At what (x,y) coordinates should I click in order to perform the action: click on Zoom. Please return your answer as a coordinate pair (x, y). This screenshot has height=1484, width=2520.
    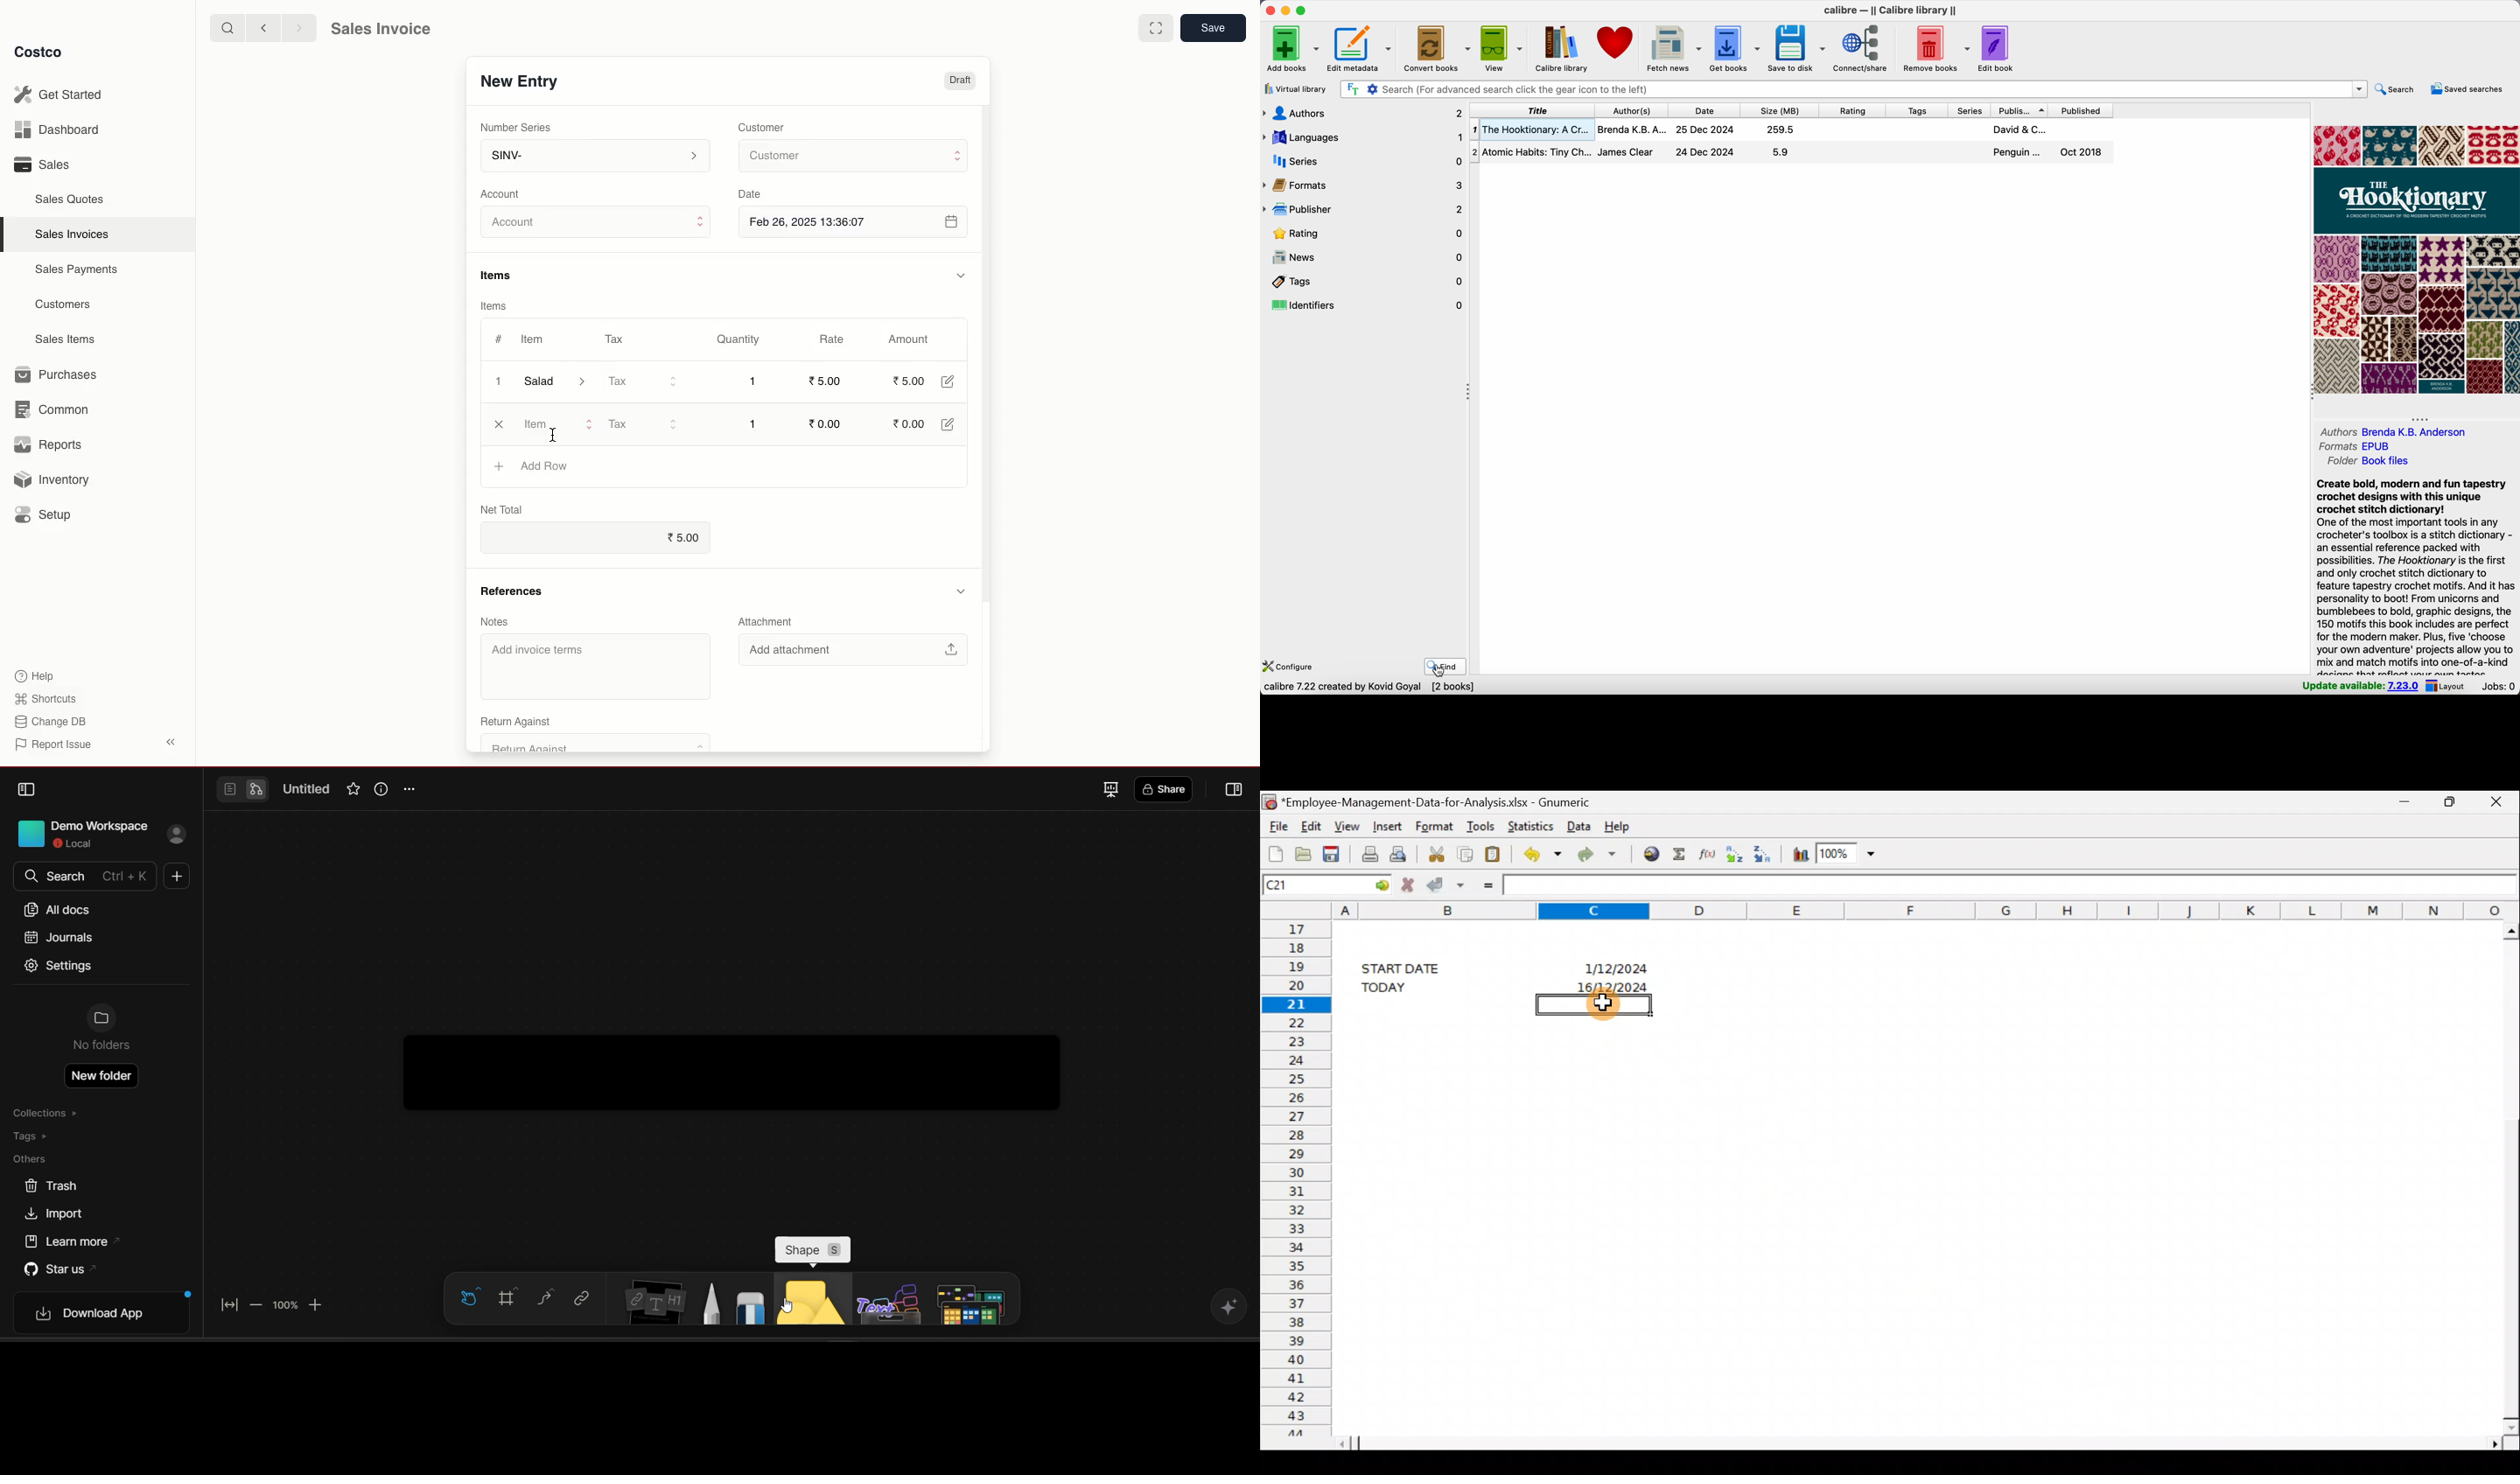
    Looking at the image, I should click on (1848, 854).